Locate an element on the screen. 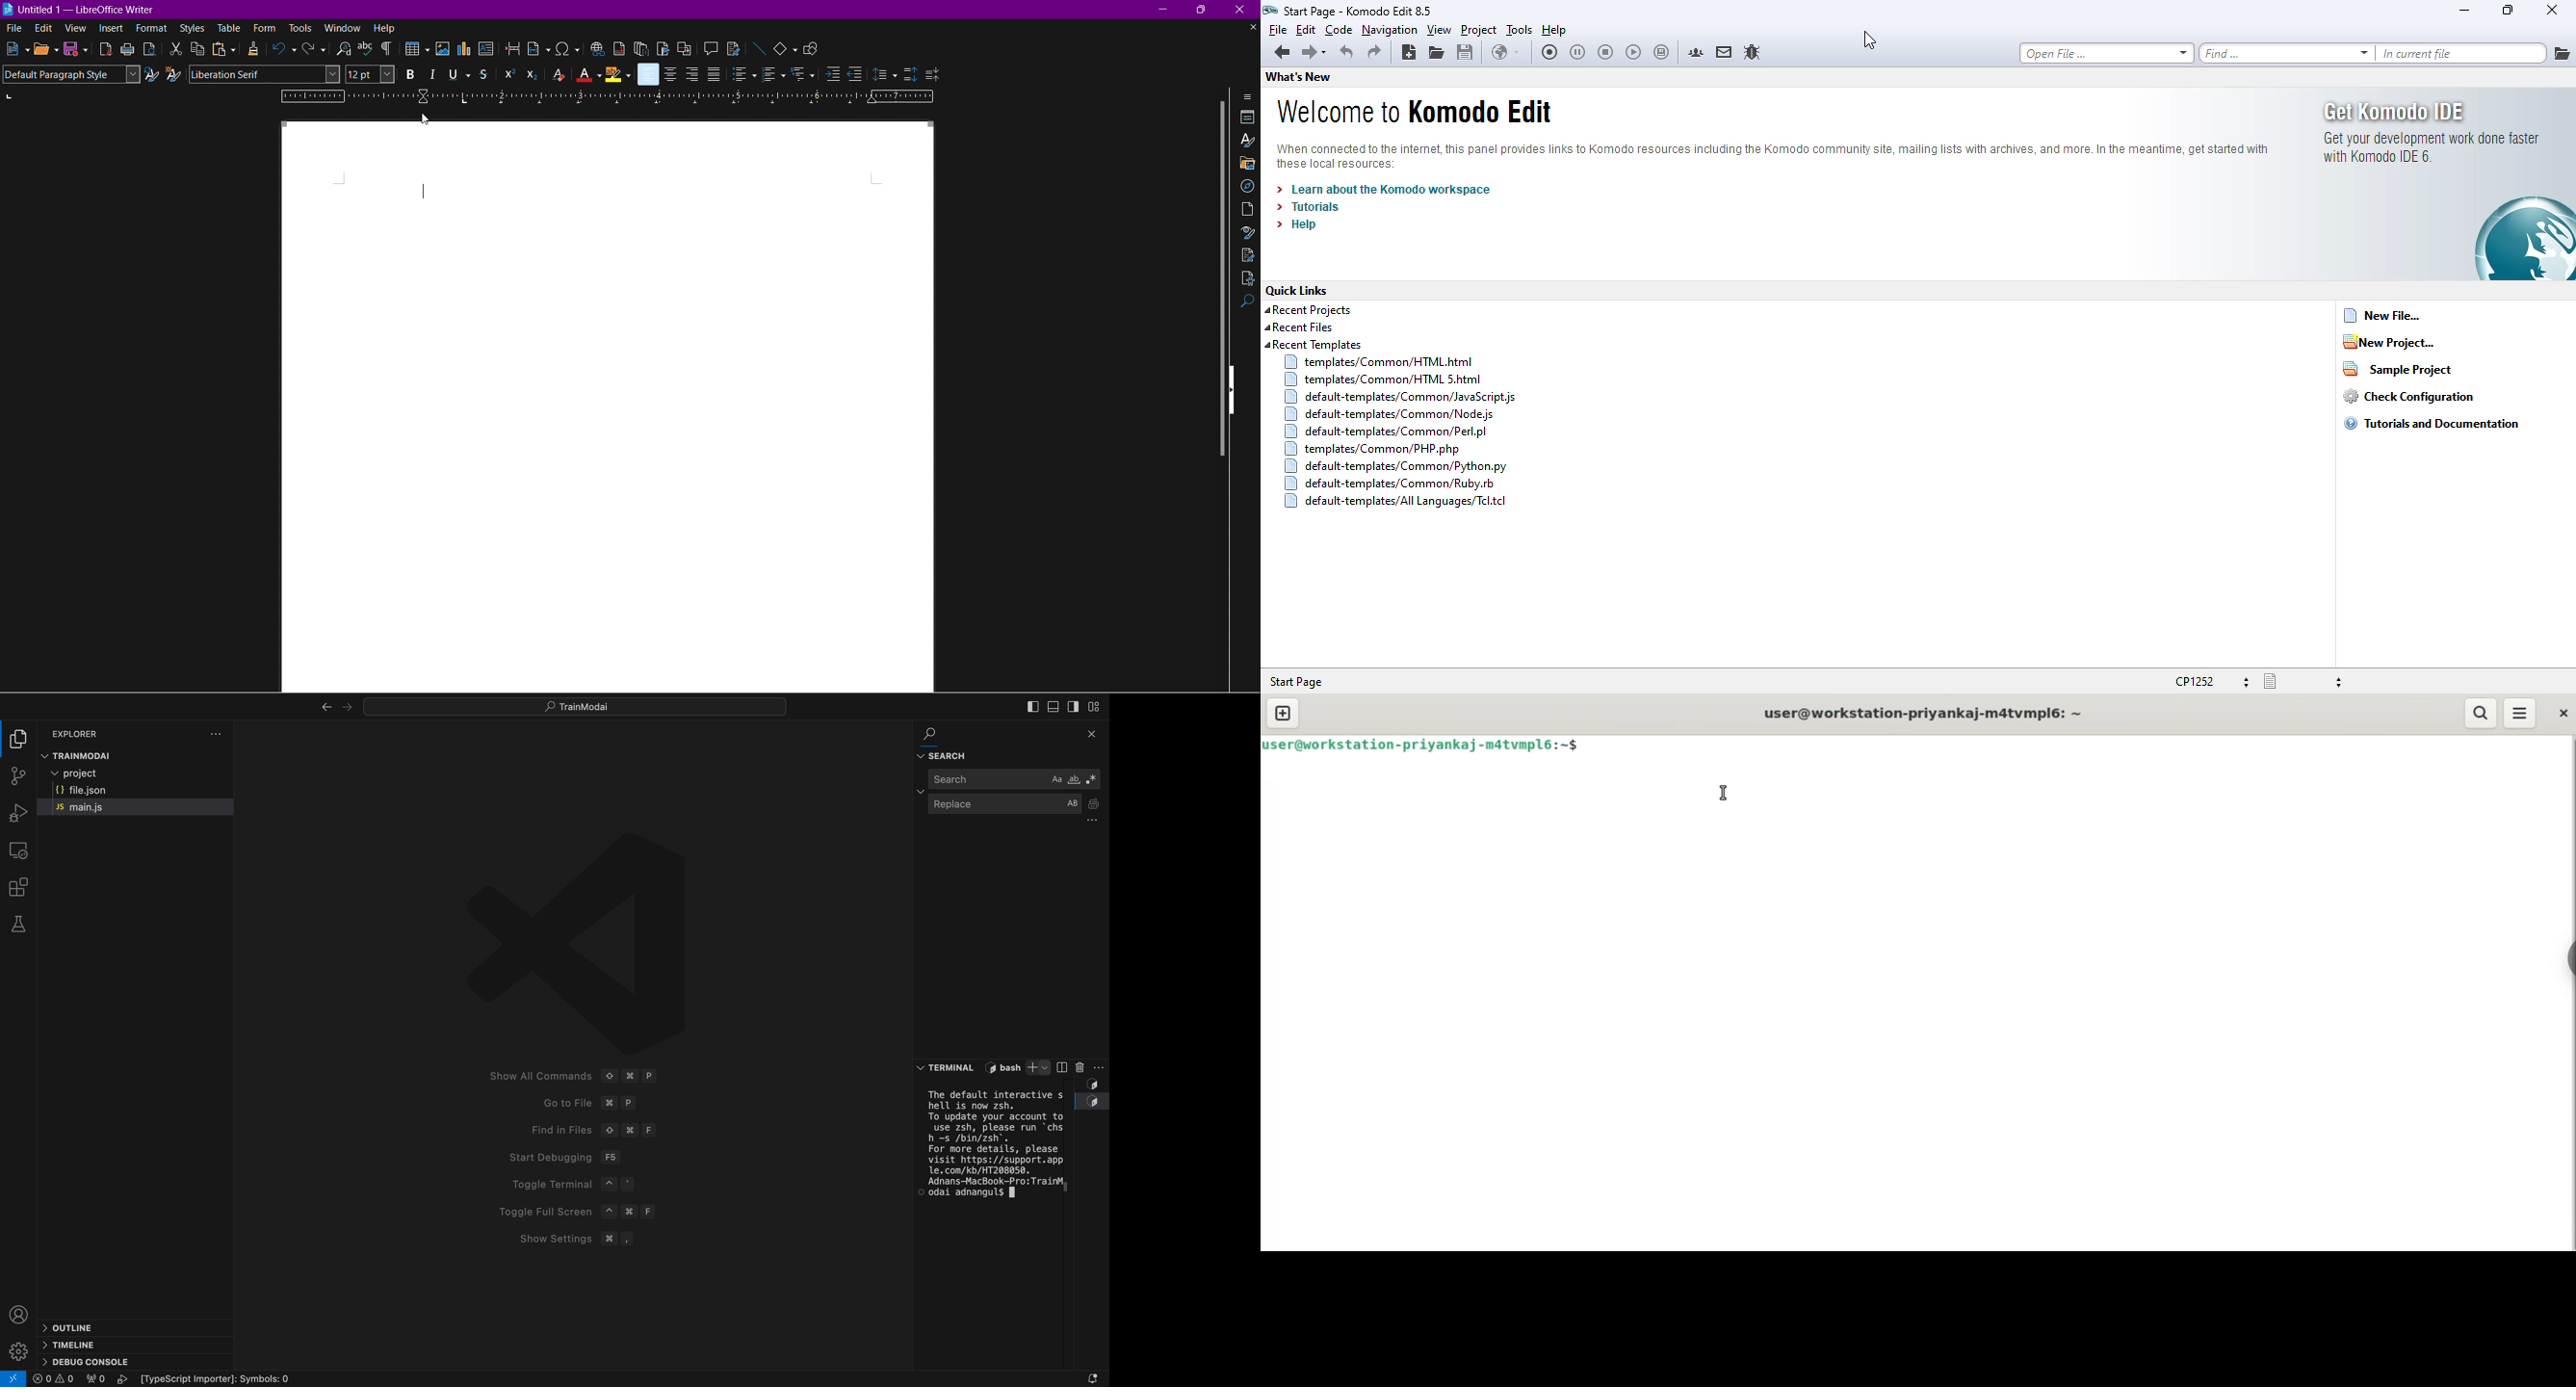  Table is located at coordinates (416, 50).